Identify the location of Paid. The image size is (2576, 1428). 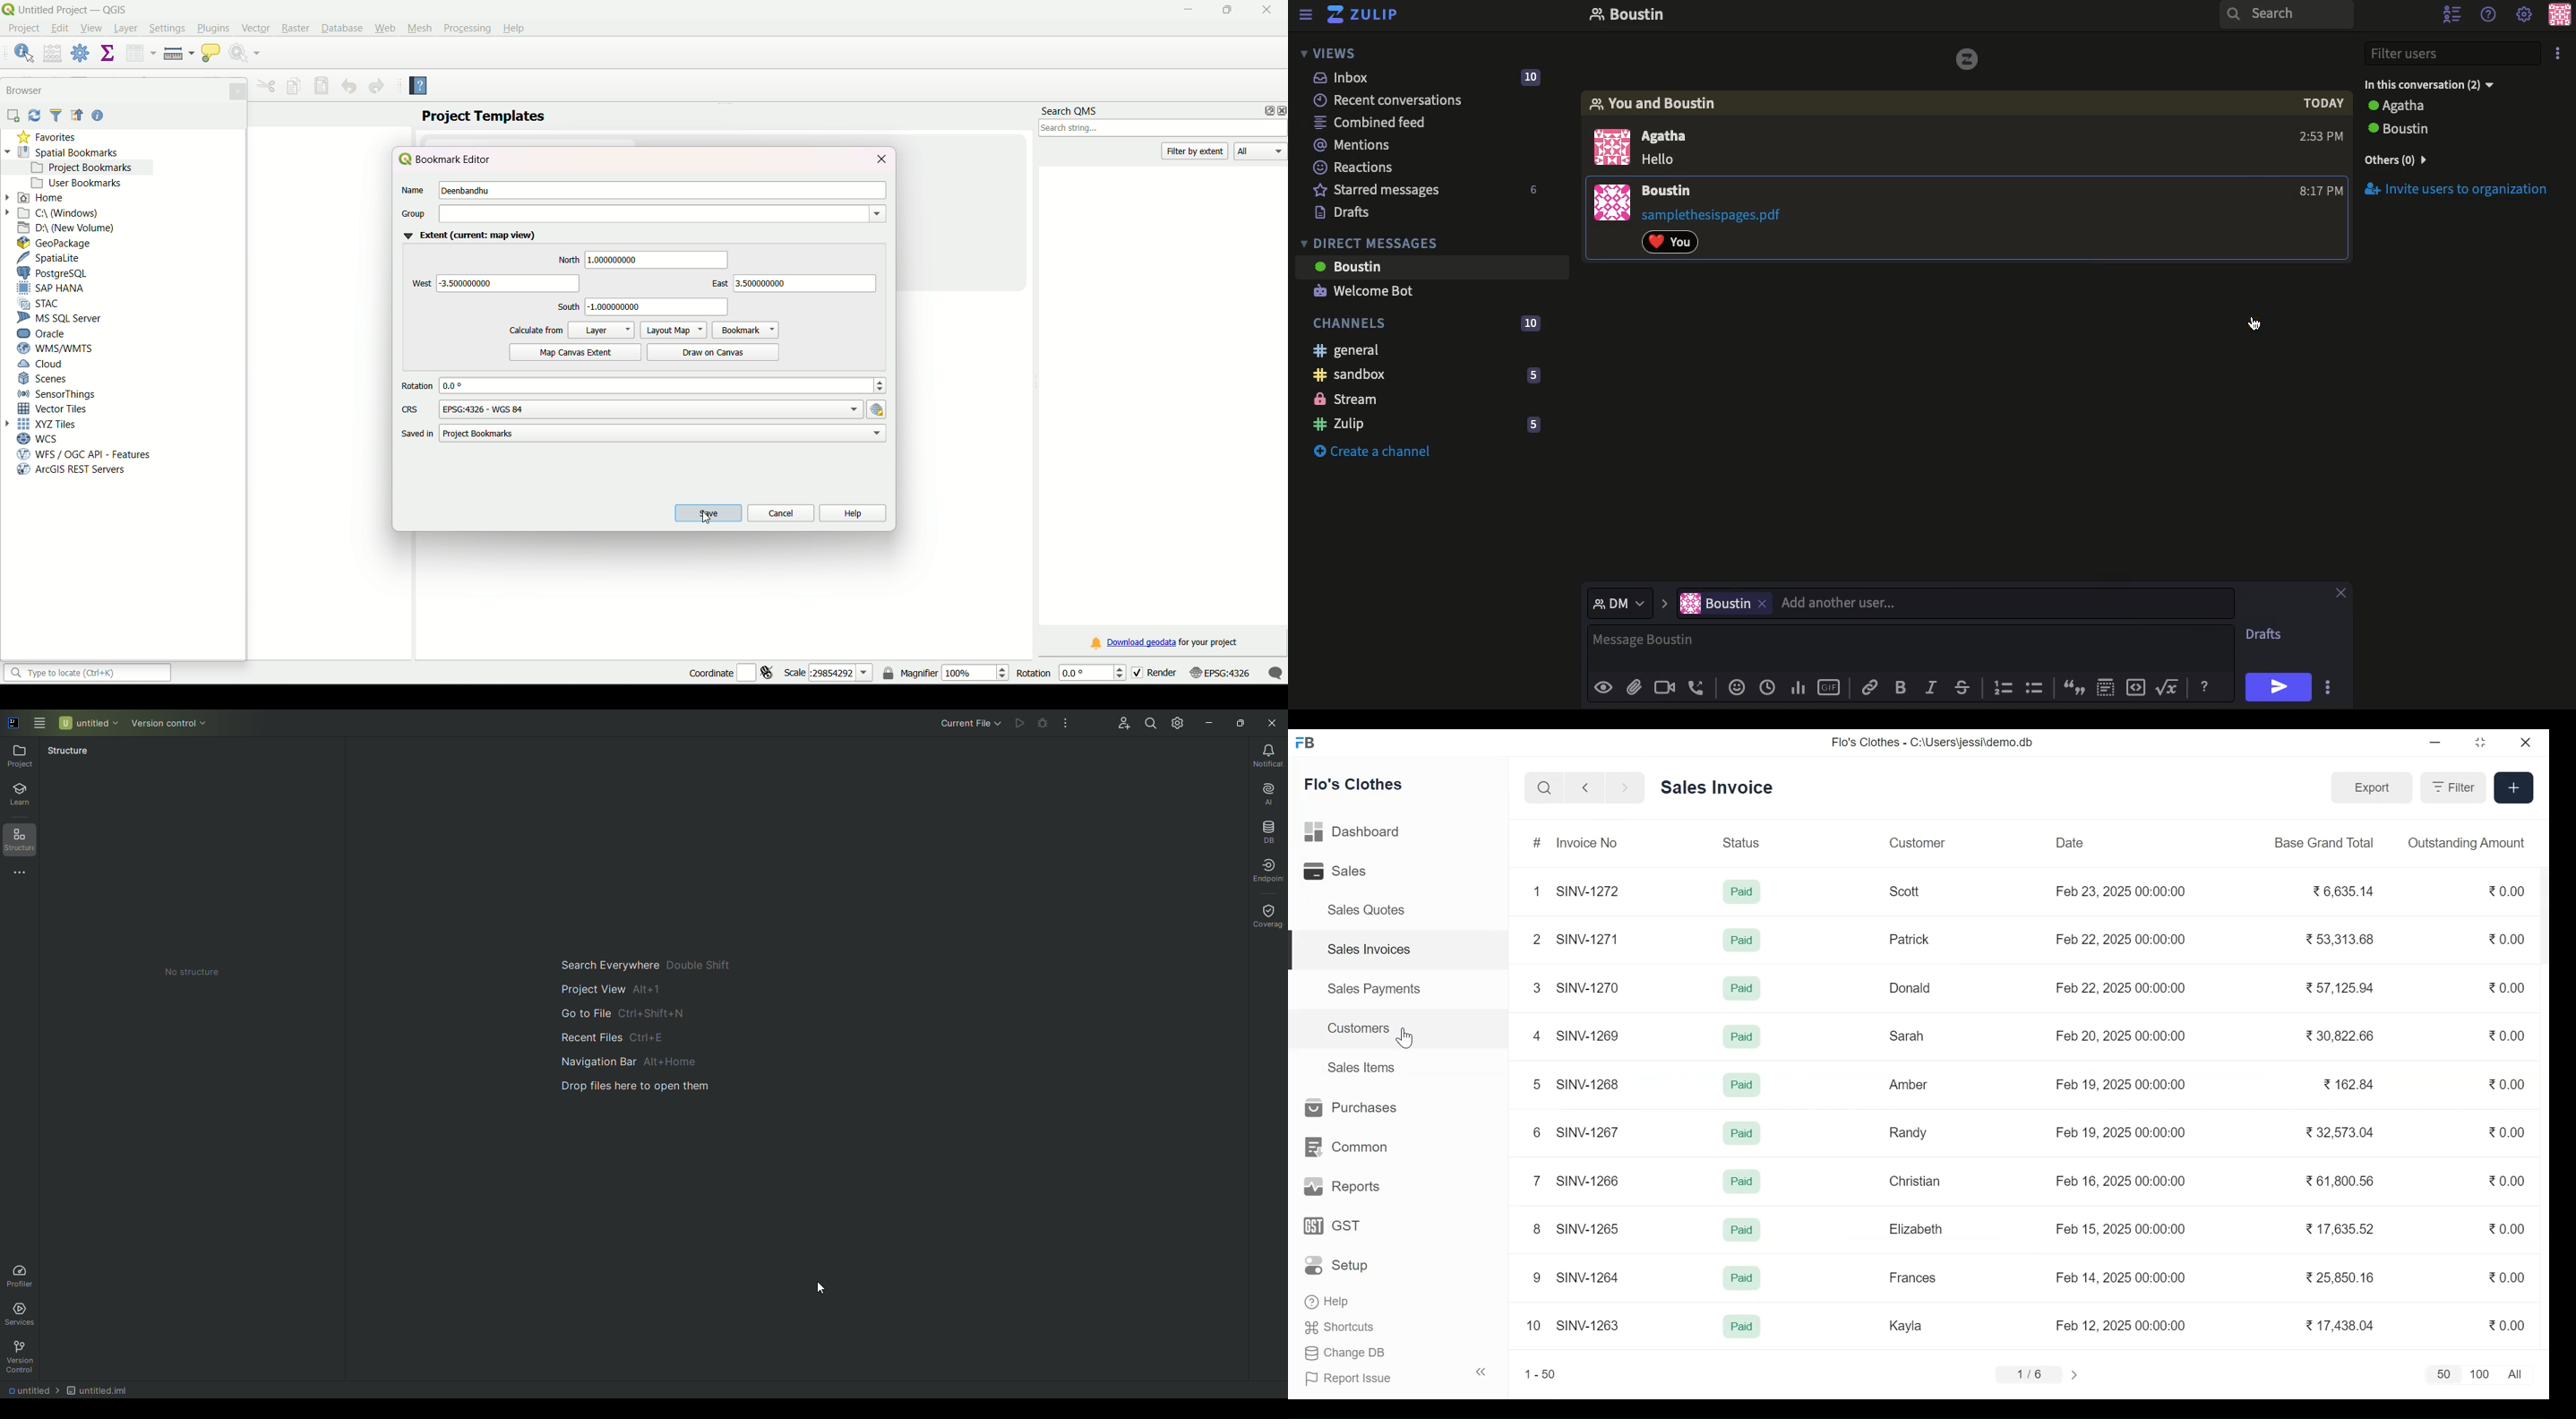
(1743, 1085).